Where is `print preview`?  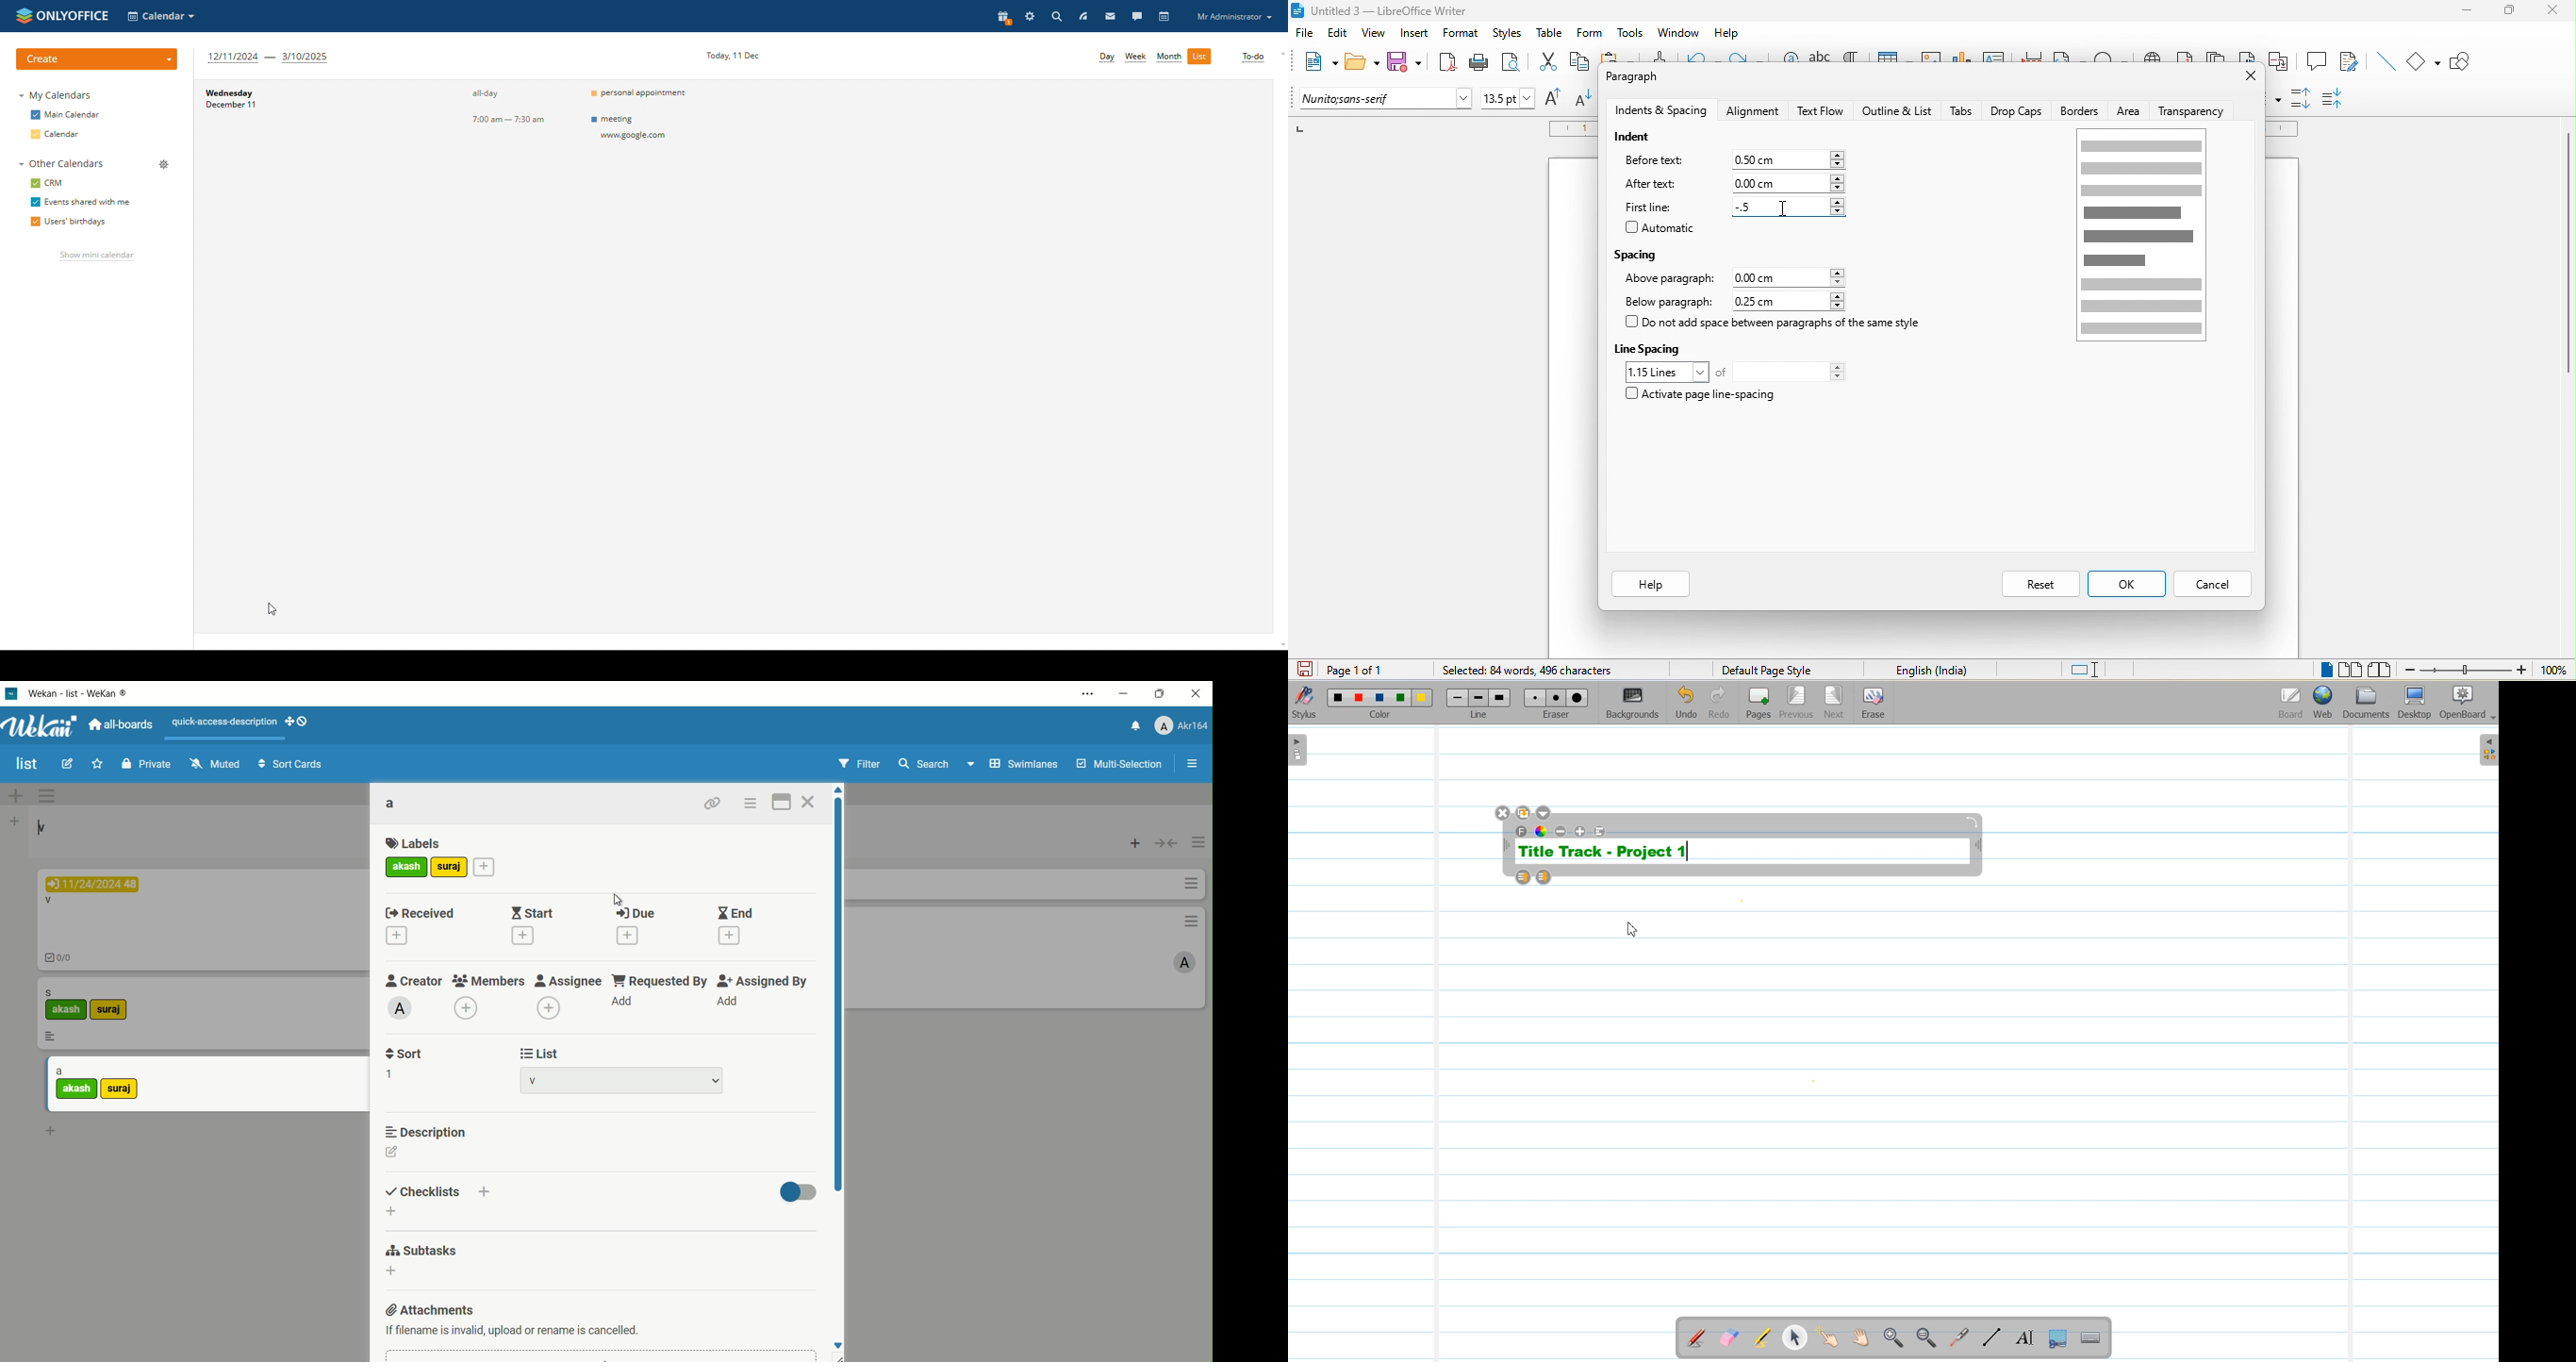
print preview is located at coordinates (1515, 62).